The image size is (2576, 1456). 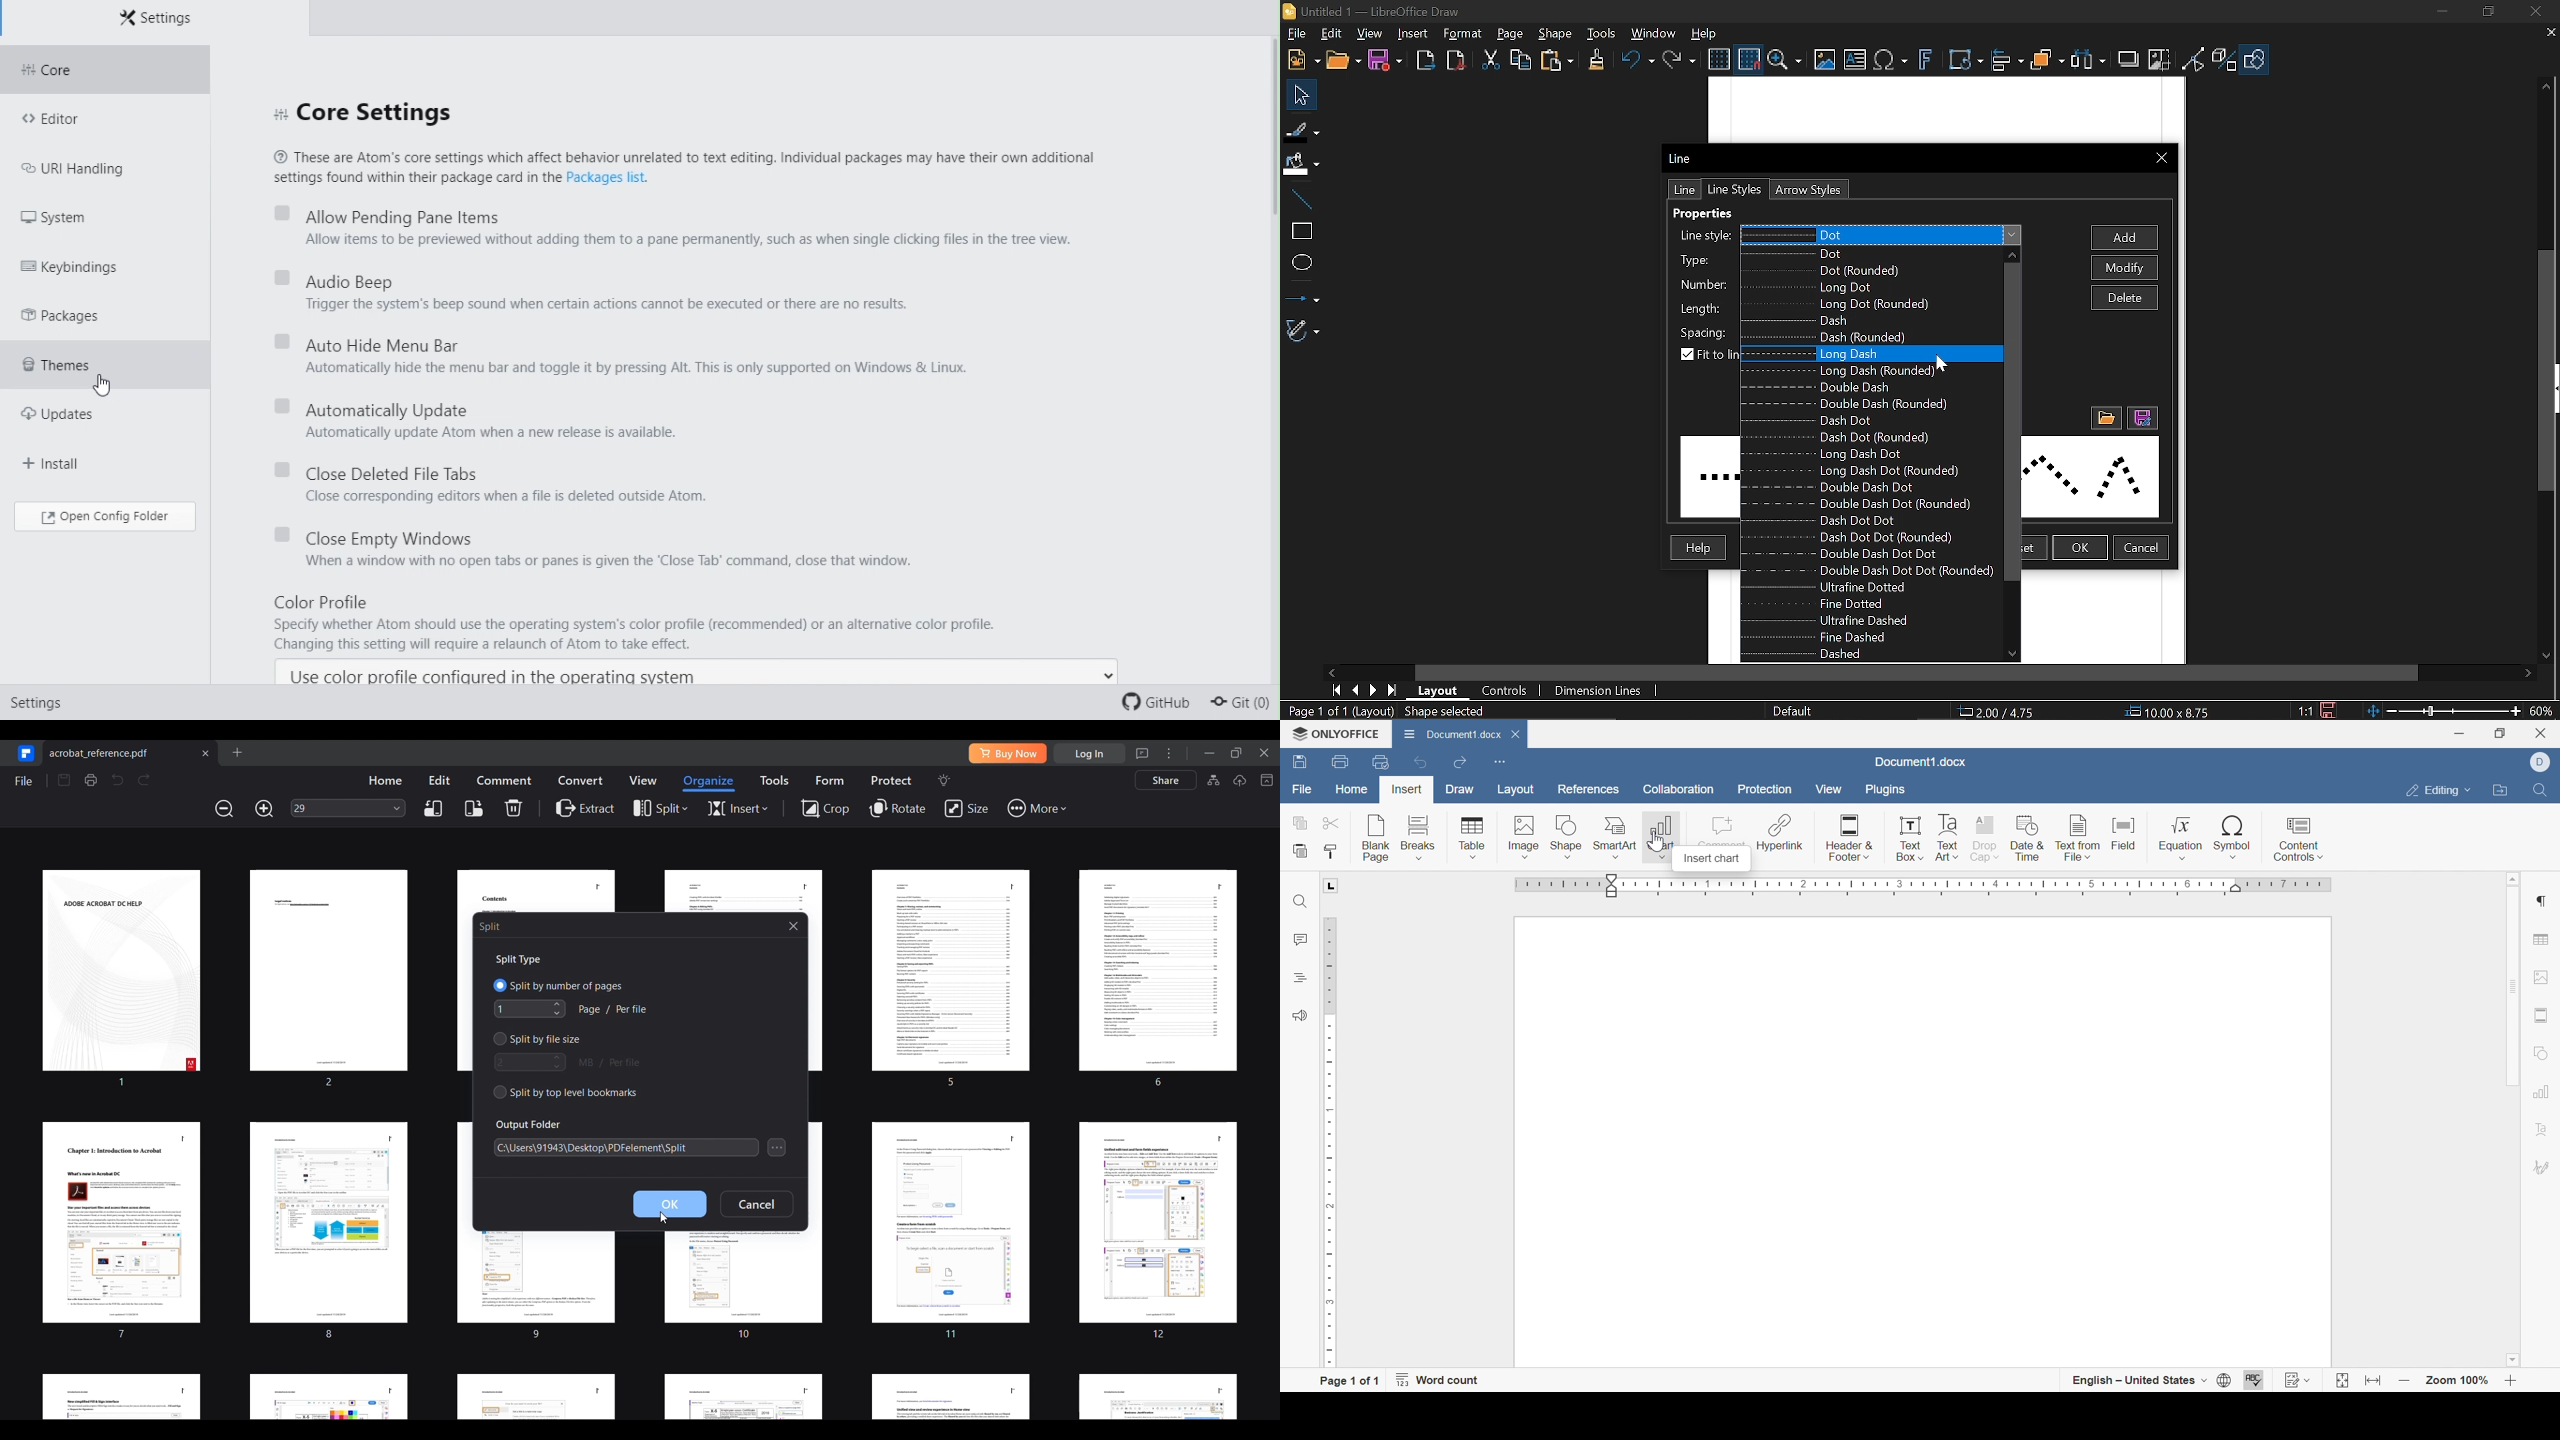 What do you see at coordinates (2543, 976) in the screenshot?
I see `Image settings` at bounding box center [2543, 976].